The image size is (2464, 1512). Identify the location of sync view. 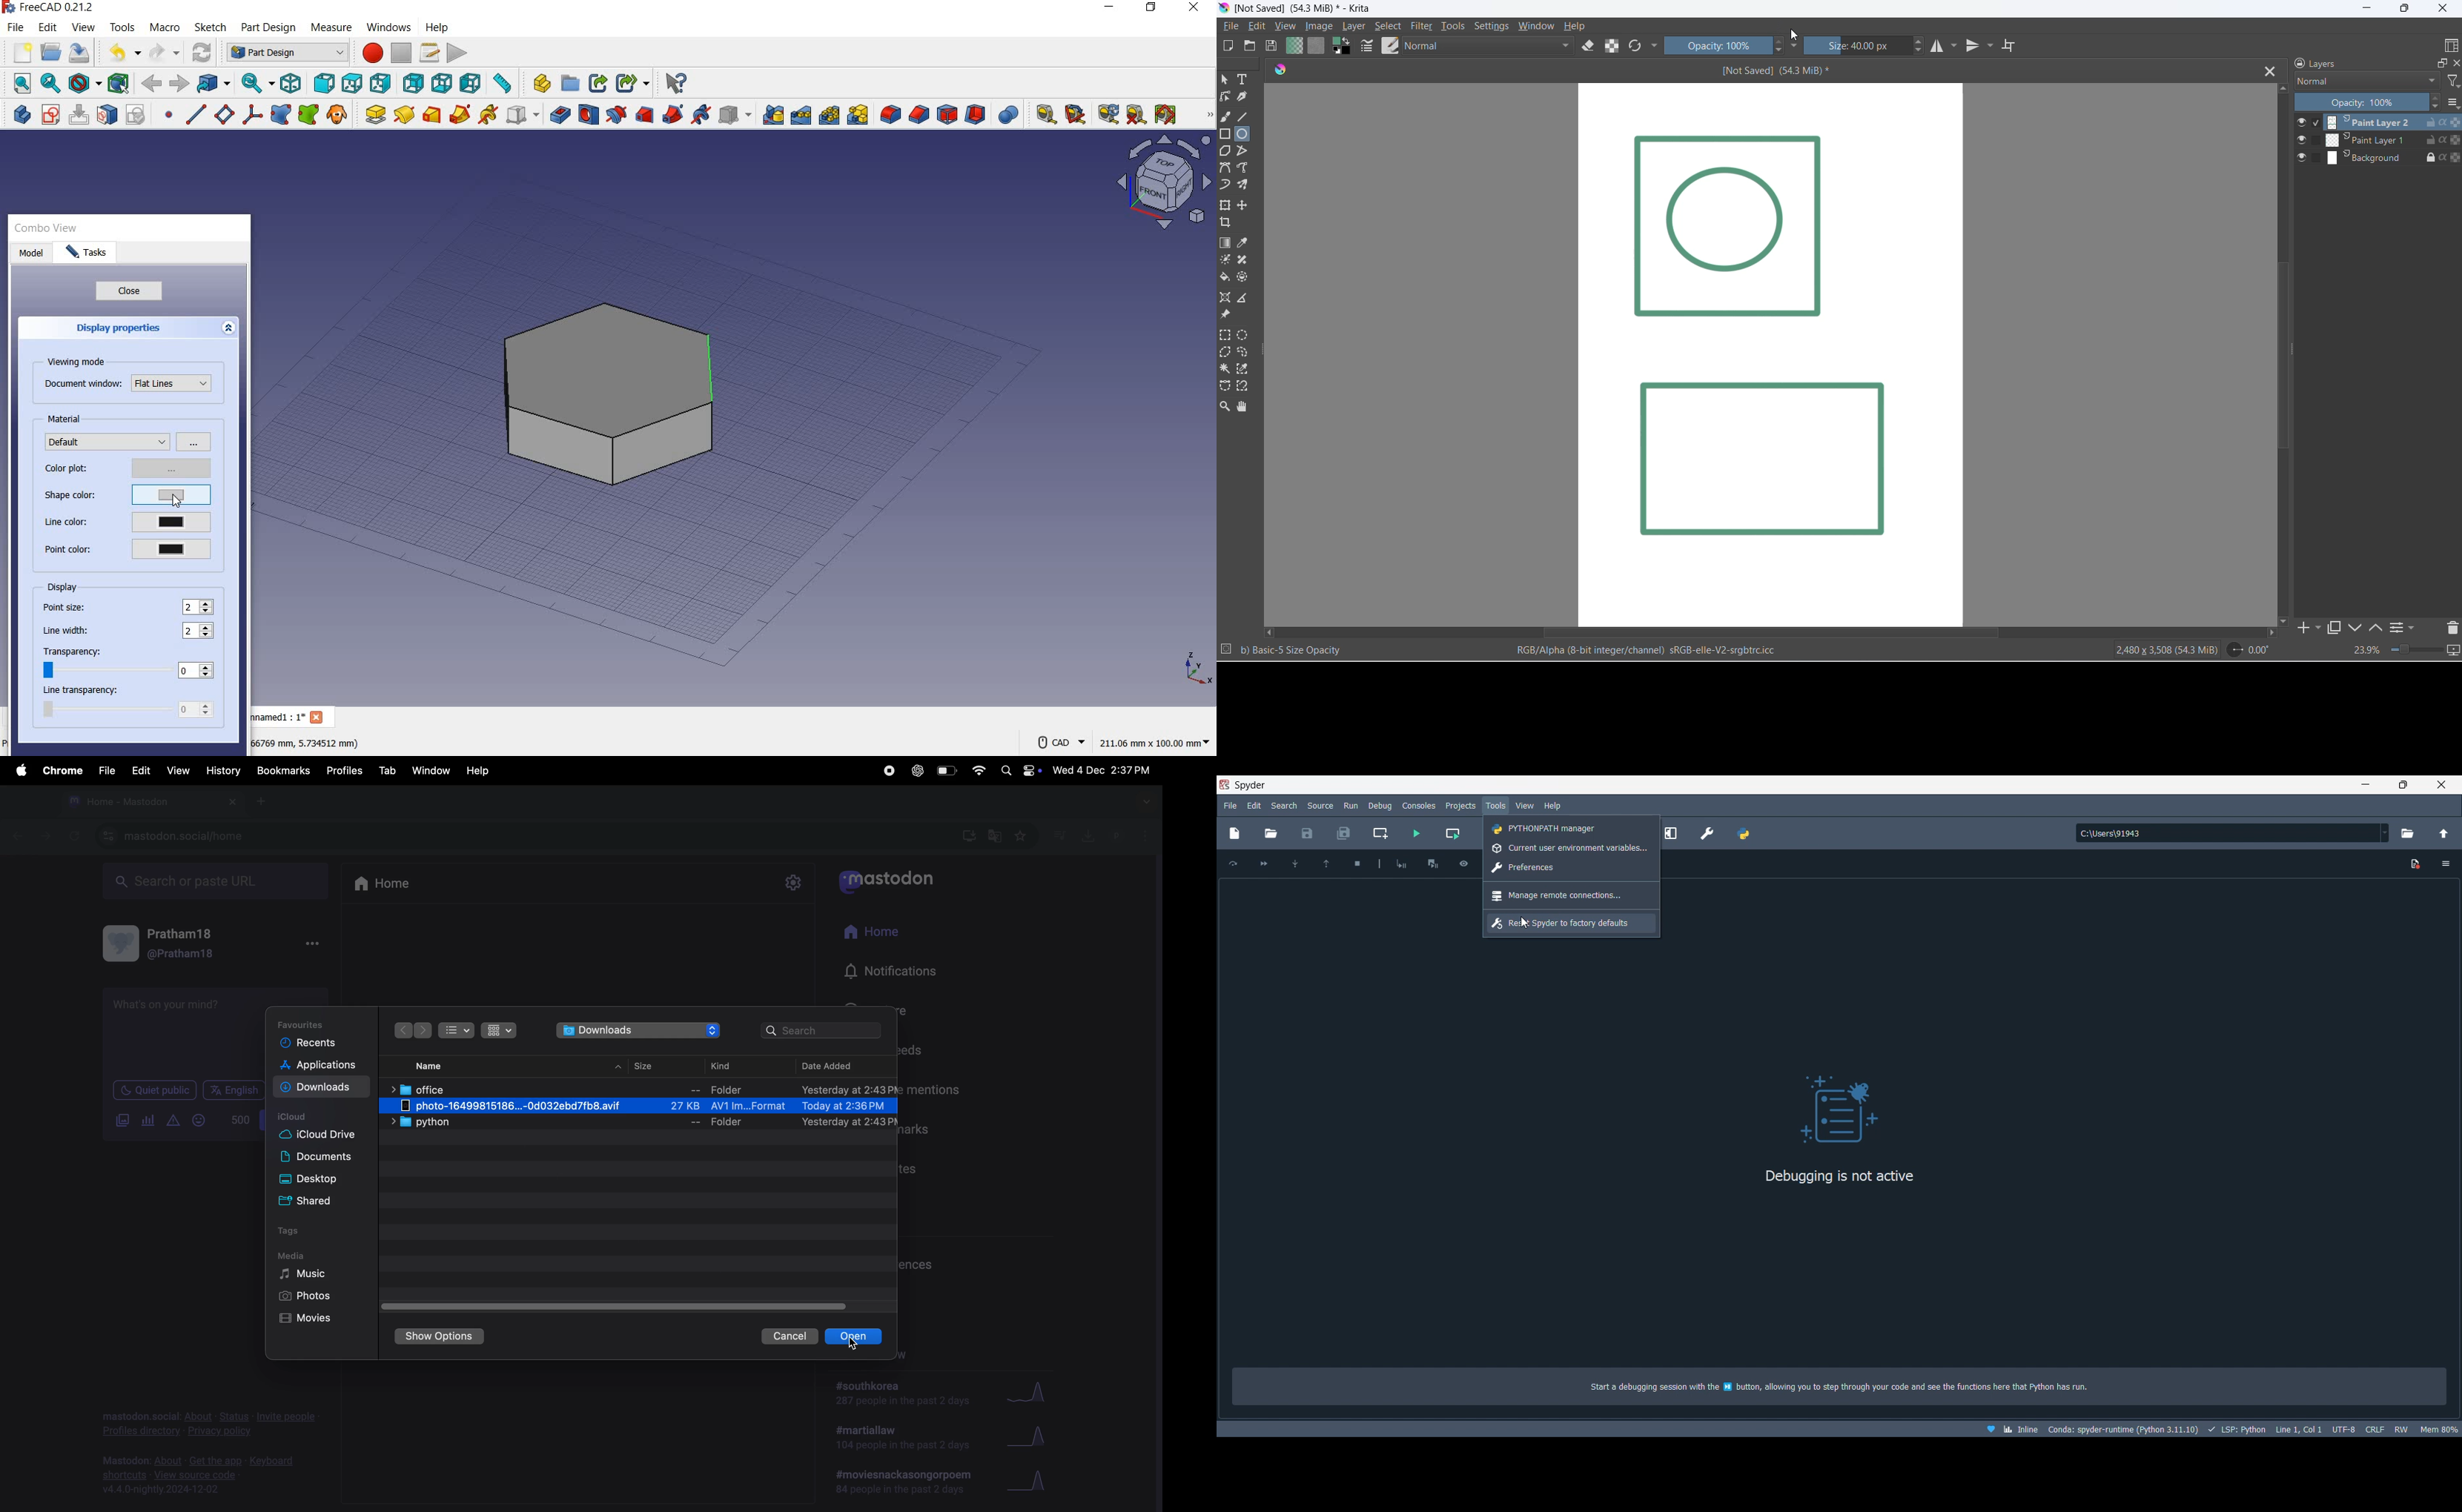
(256, 83).